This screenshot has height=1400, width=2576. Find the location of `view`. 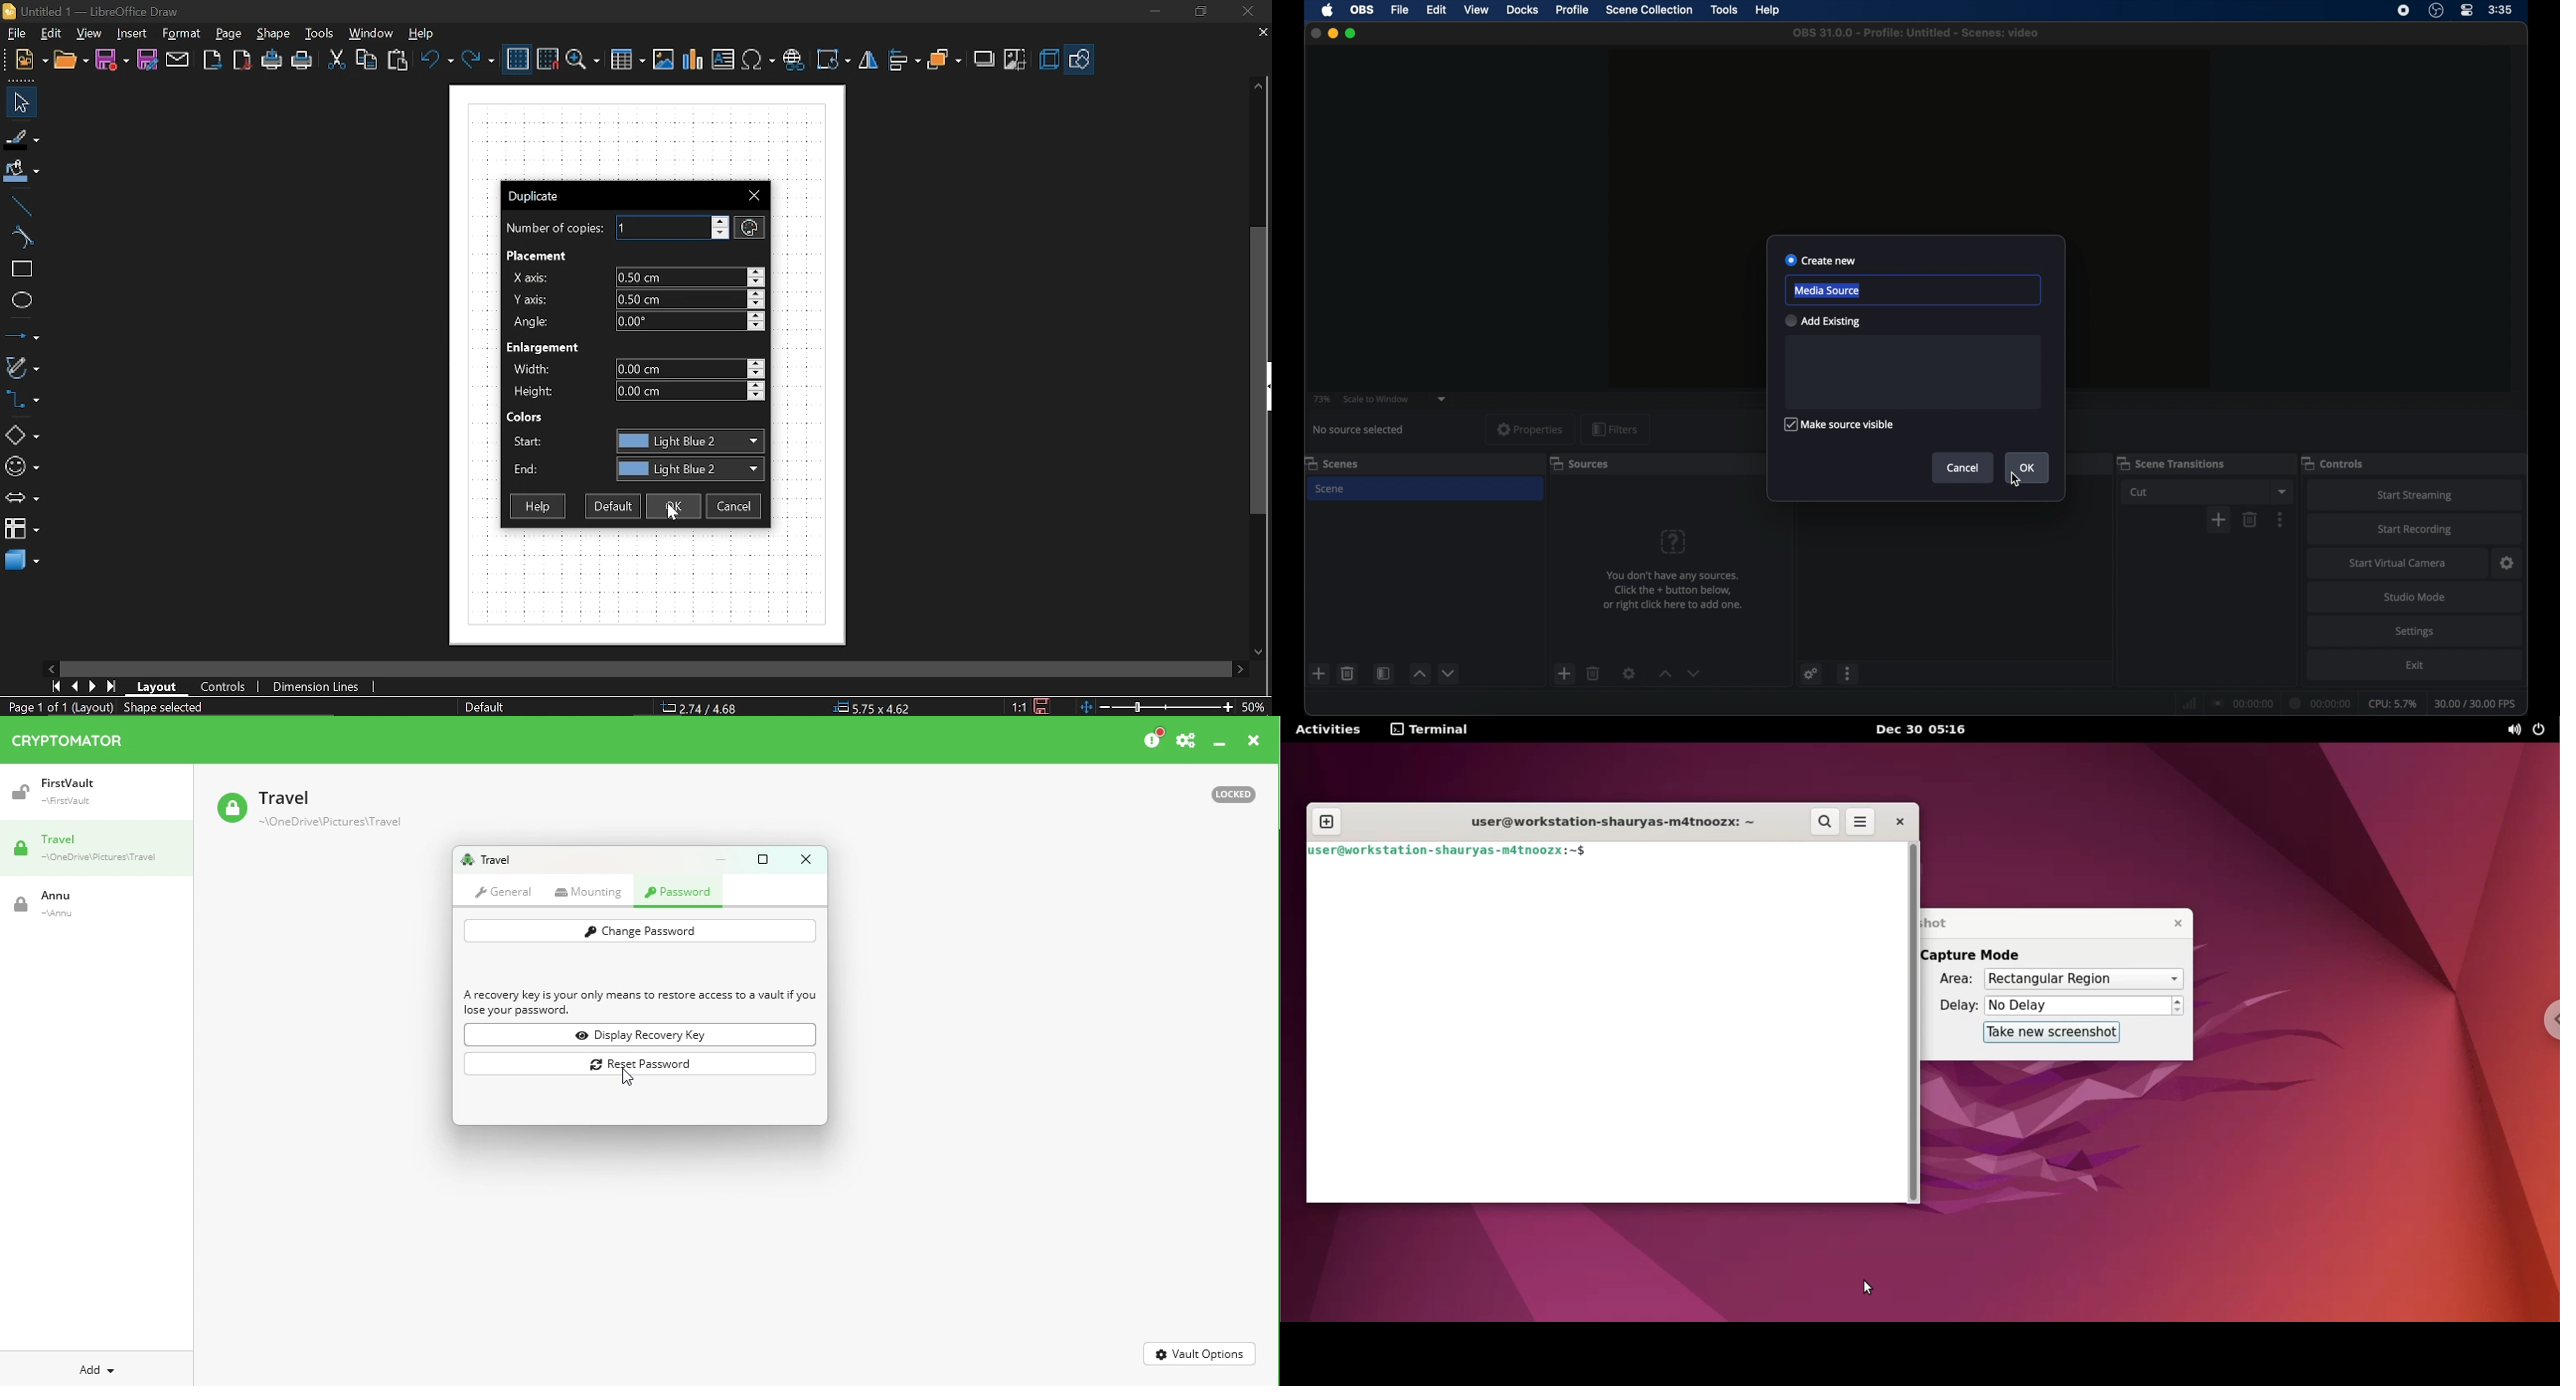

view is located at coordinates (1478, 11).